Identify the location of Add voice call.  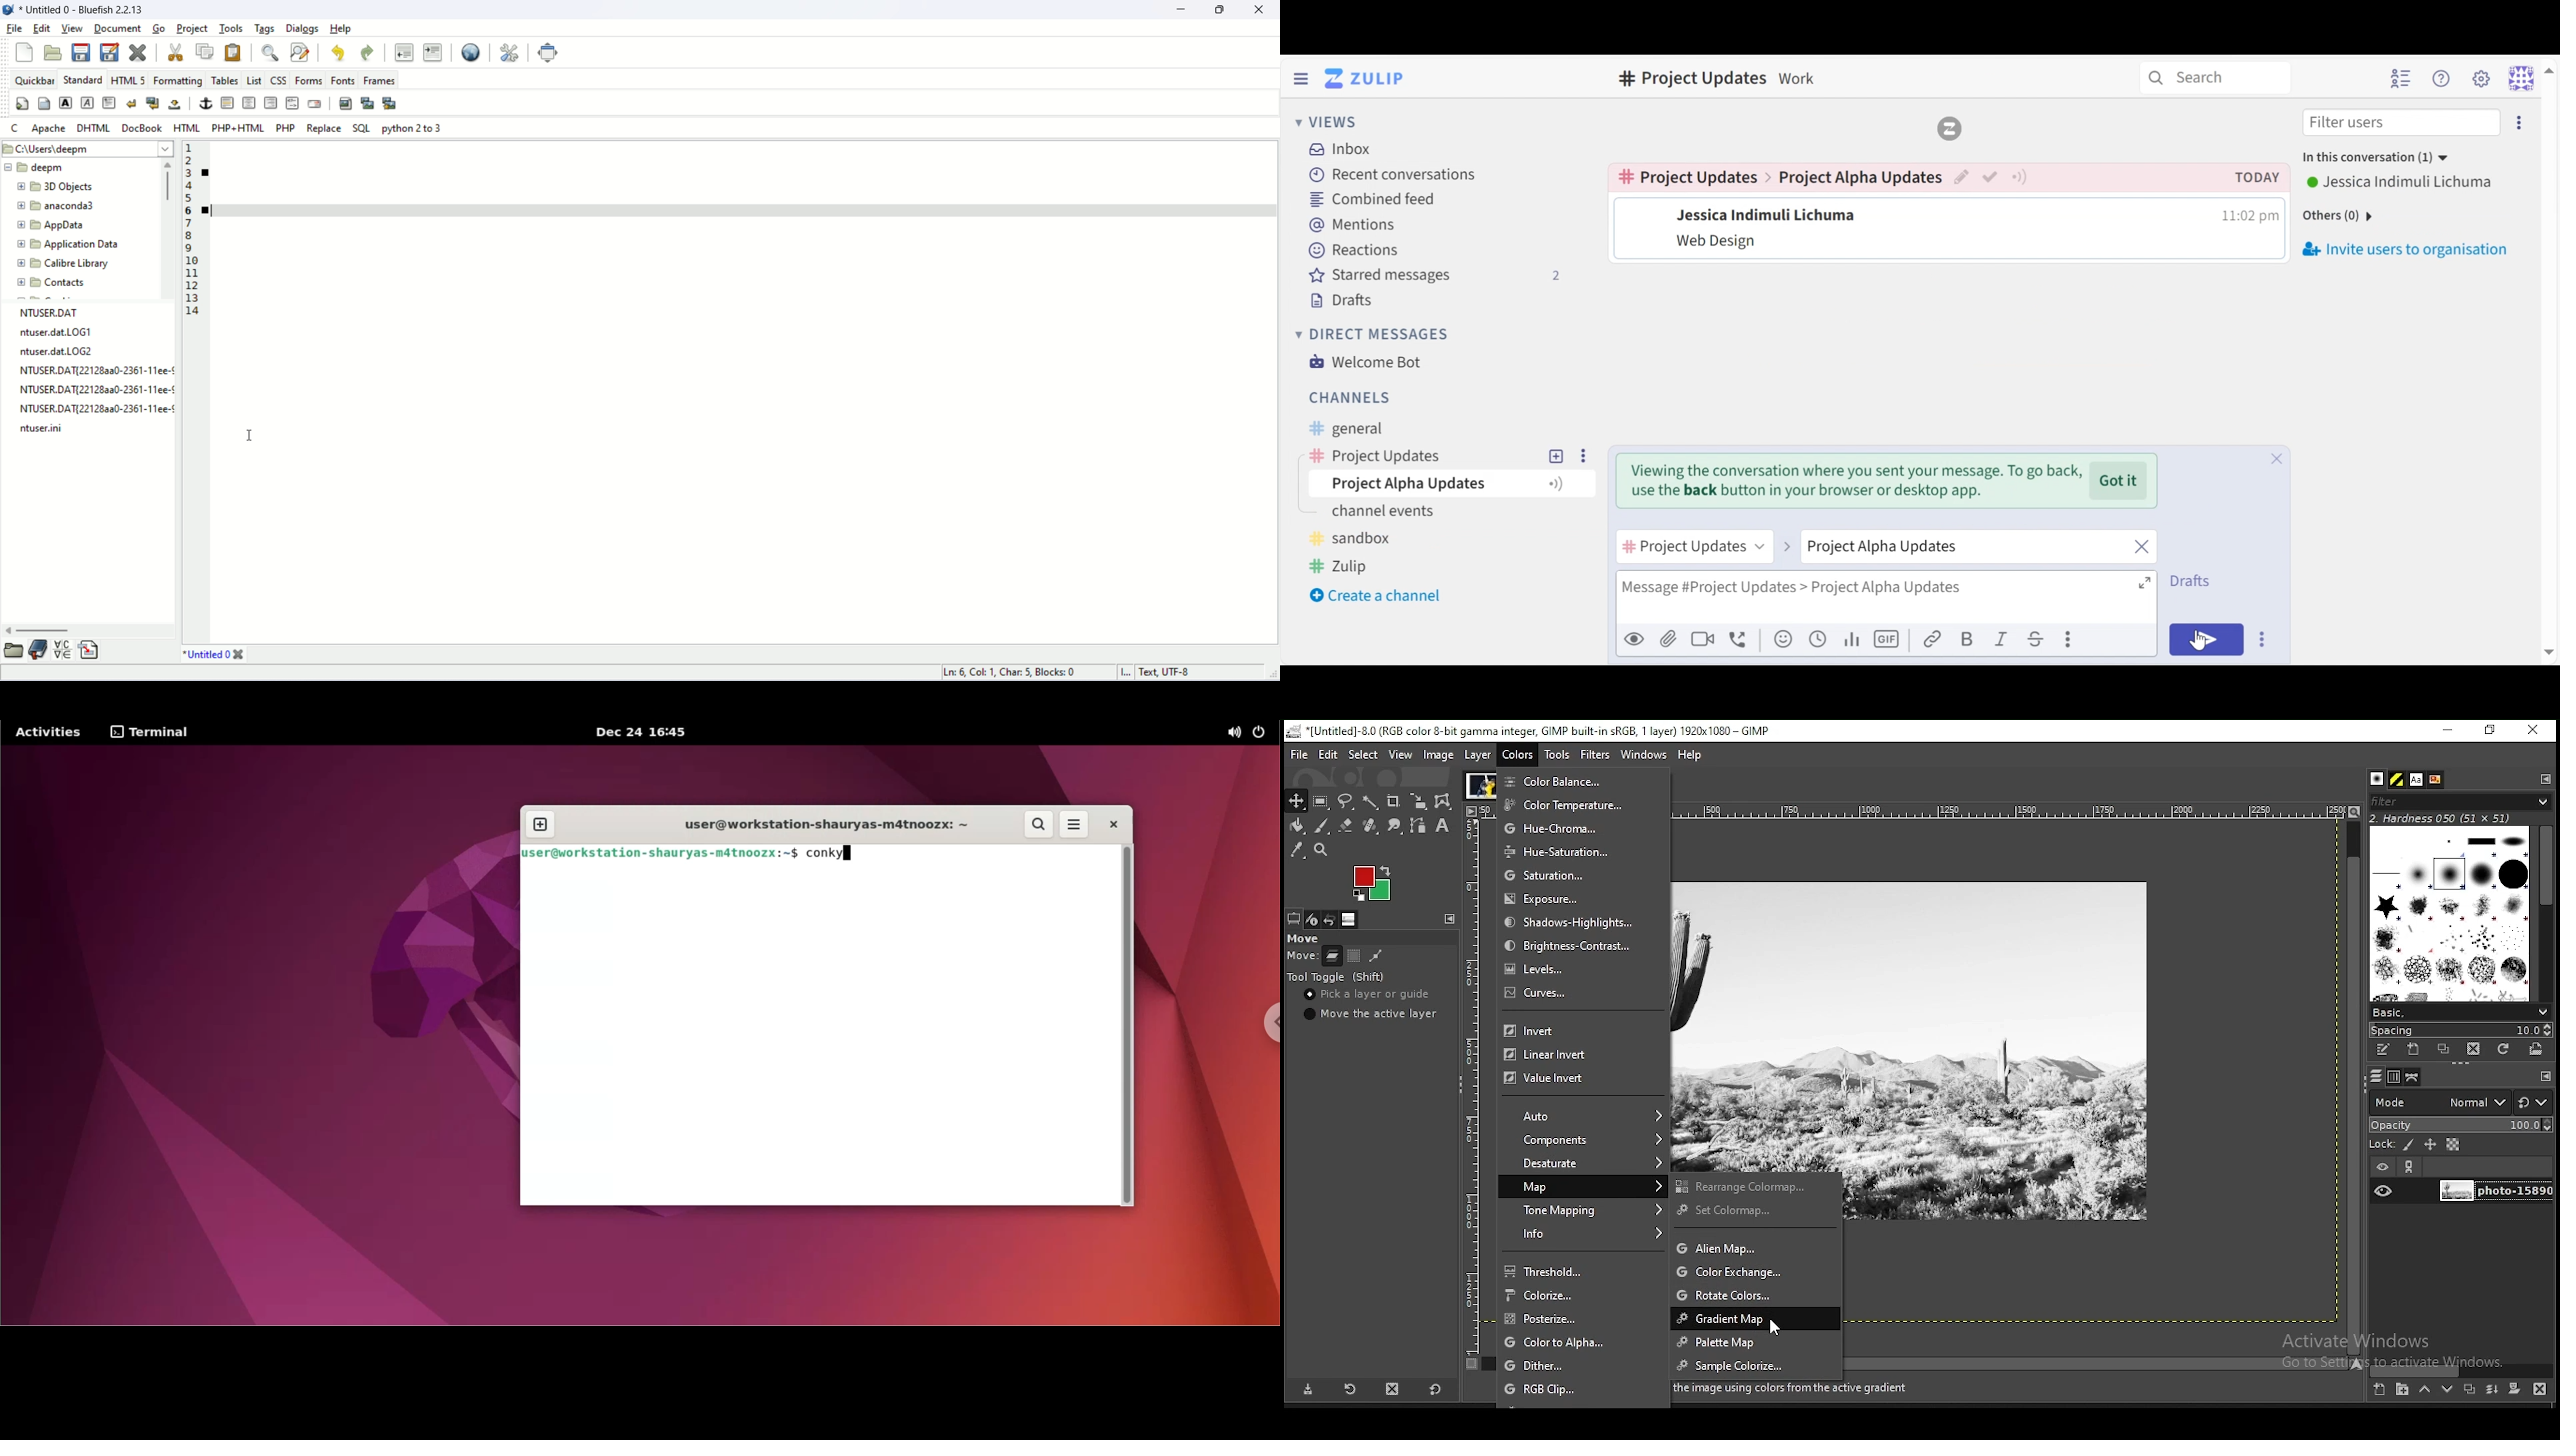
(1739, 639).